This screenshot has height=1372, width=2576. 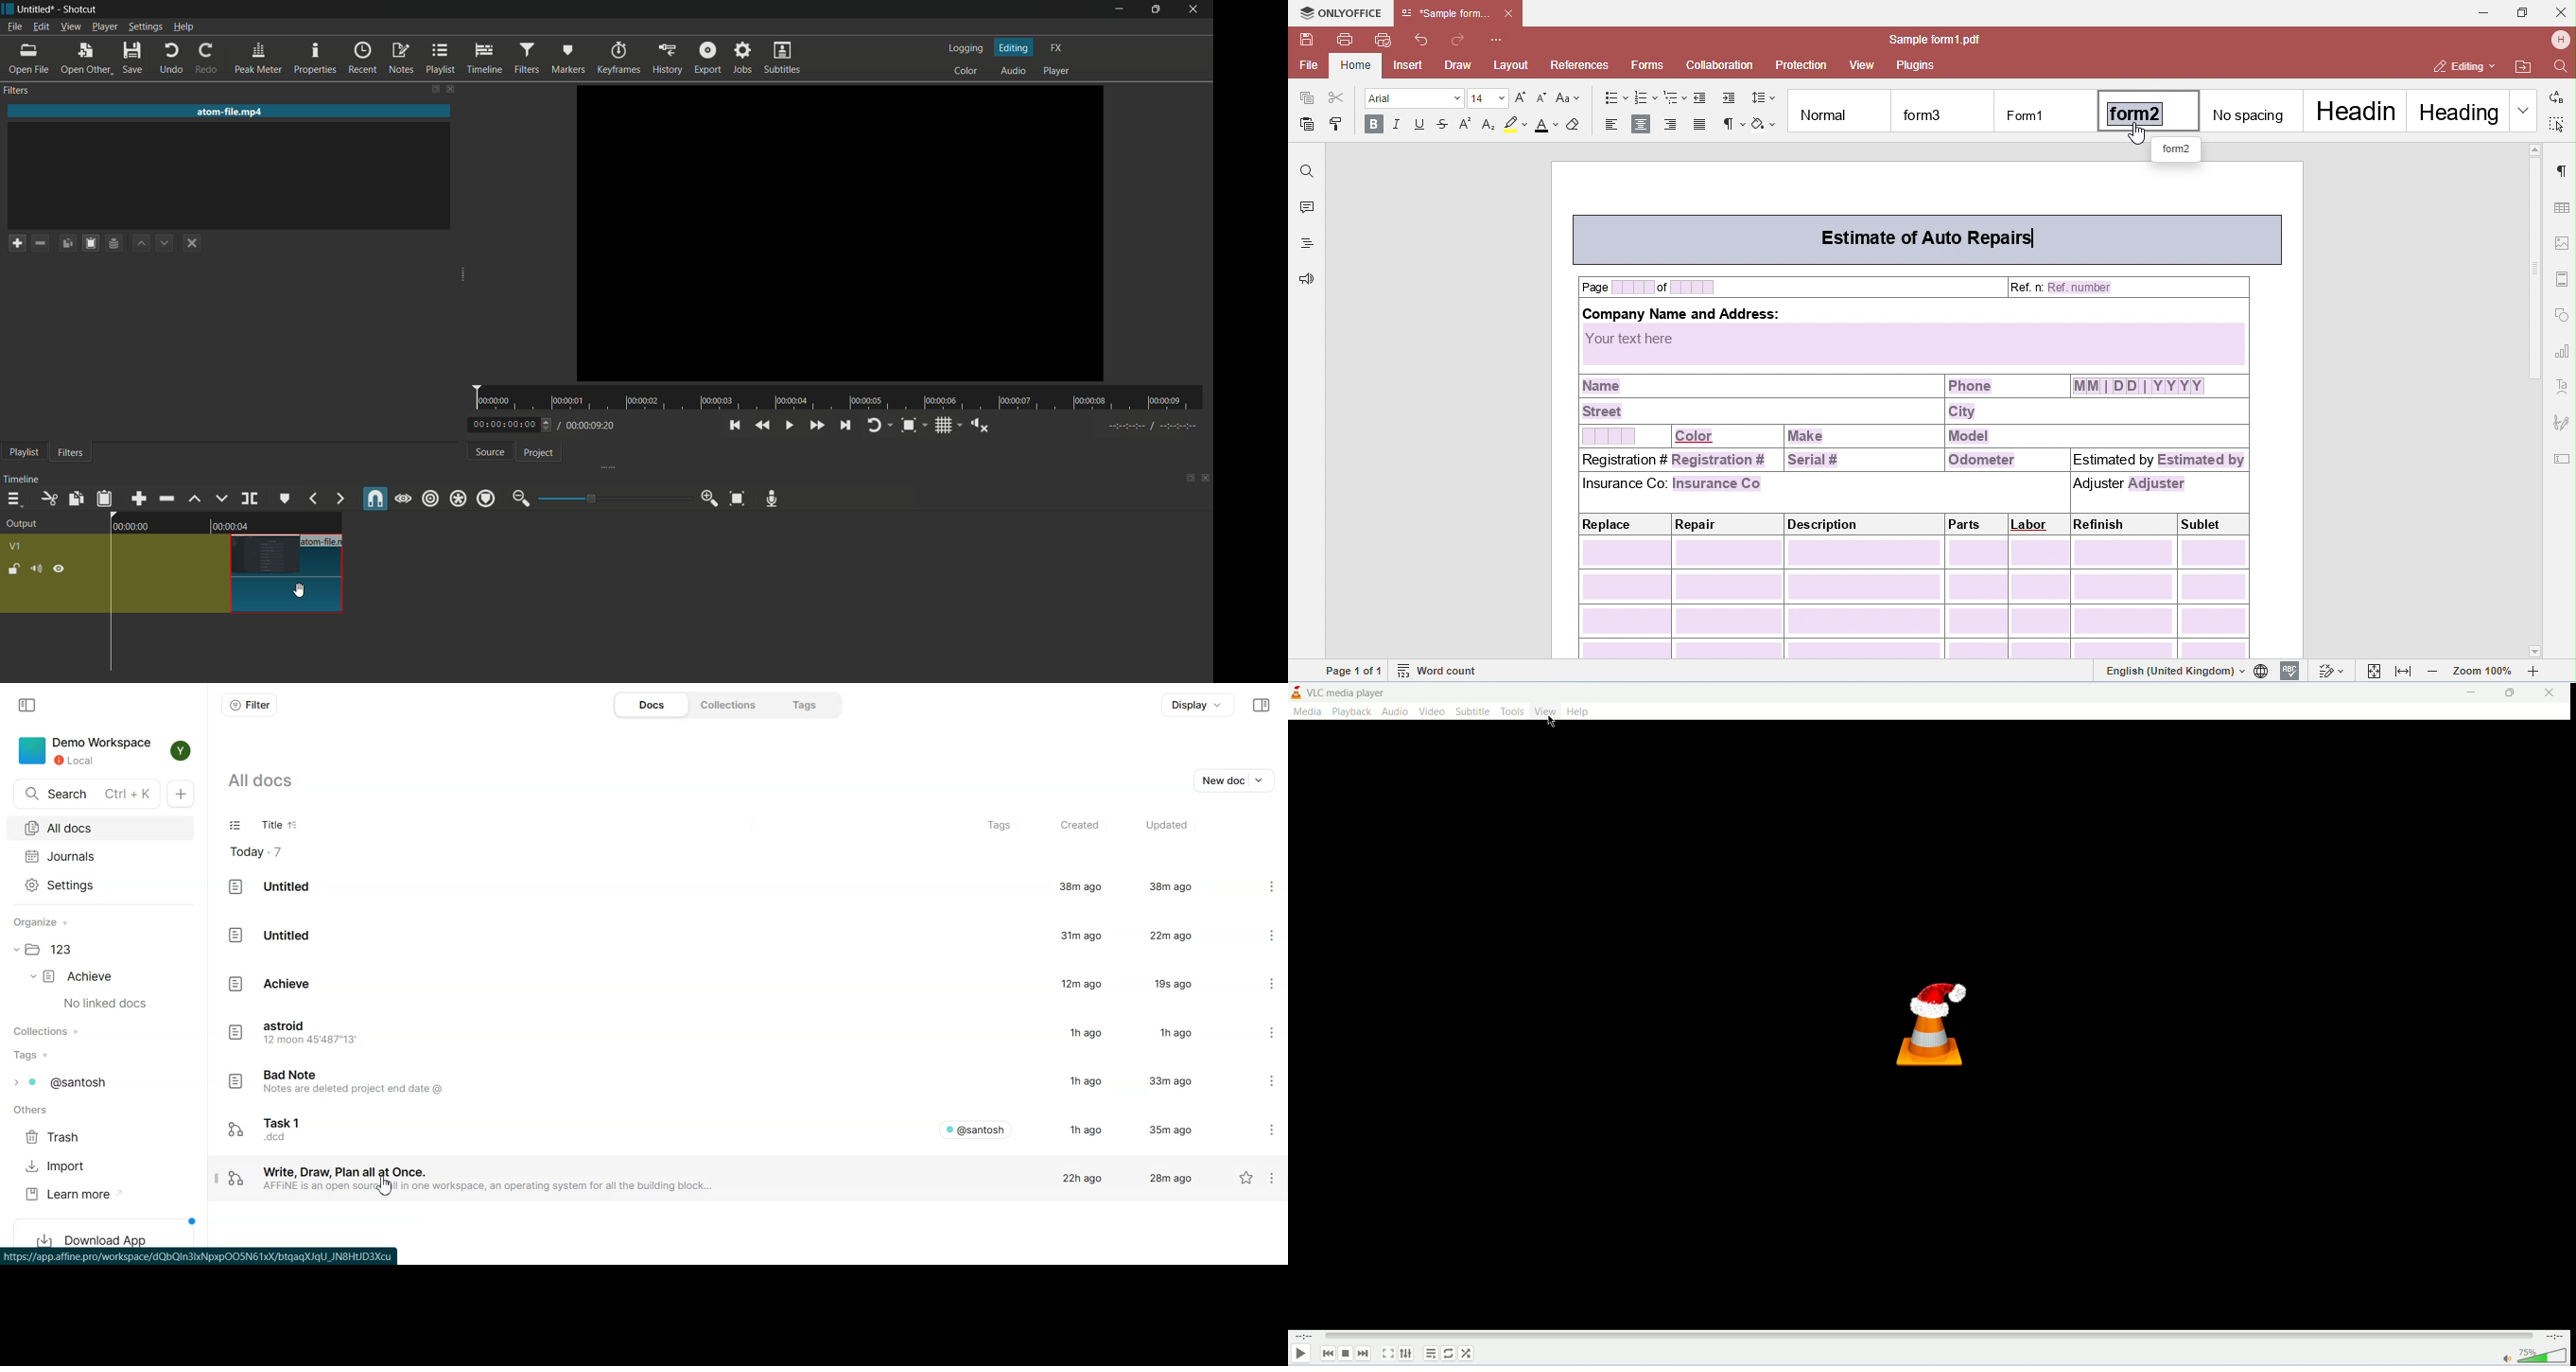 I want to click on Tags, so click(x=1001, y=827).